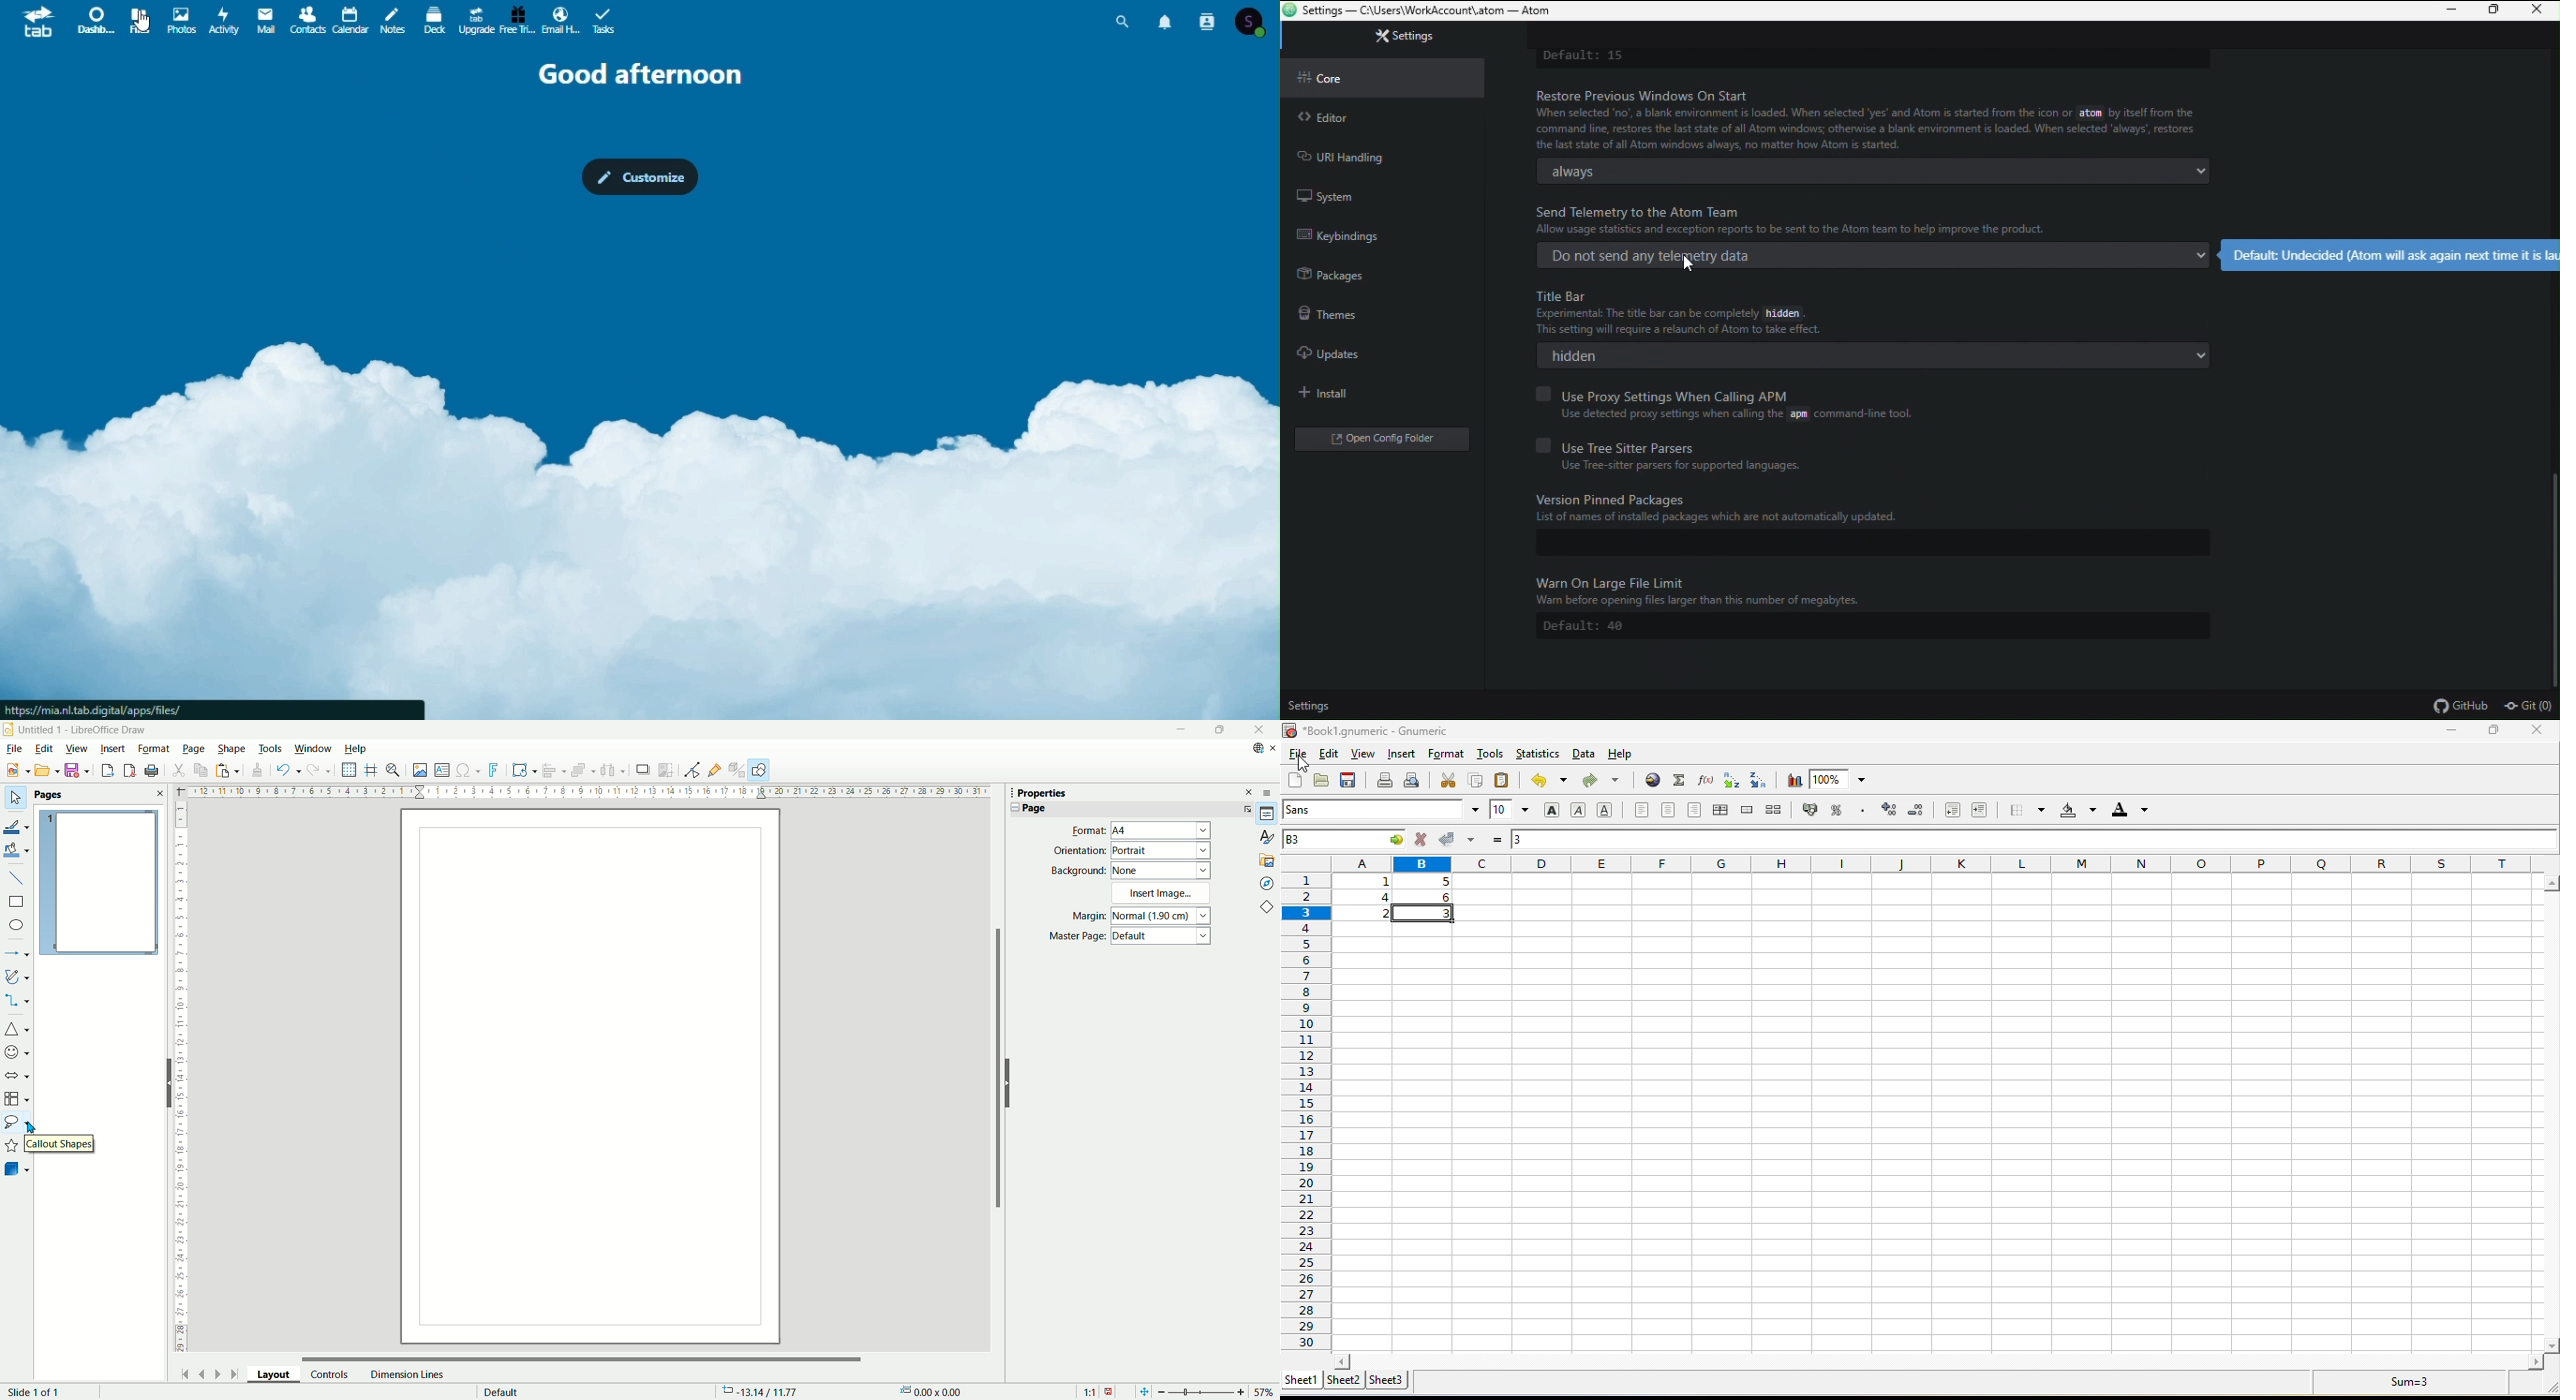 This screenshot has height=1400, width=2576. Describe the element at coordinates (1879, 117) in the screenshot. I see `Restore previous window On Start When selected 'no,' a blank environment is loaded. When selected 'yes' and Atom is started from tge icon or atom by itself from the command line, restores the laststate of all Atom windows, otherwise a blank environment is loaded. When selected 'always, restores the last of all Atom windows always, no matter how Atom is started.'` at that location.